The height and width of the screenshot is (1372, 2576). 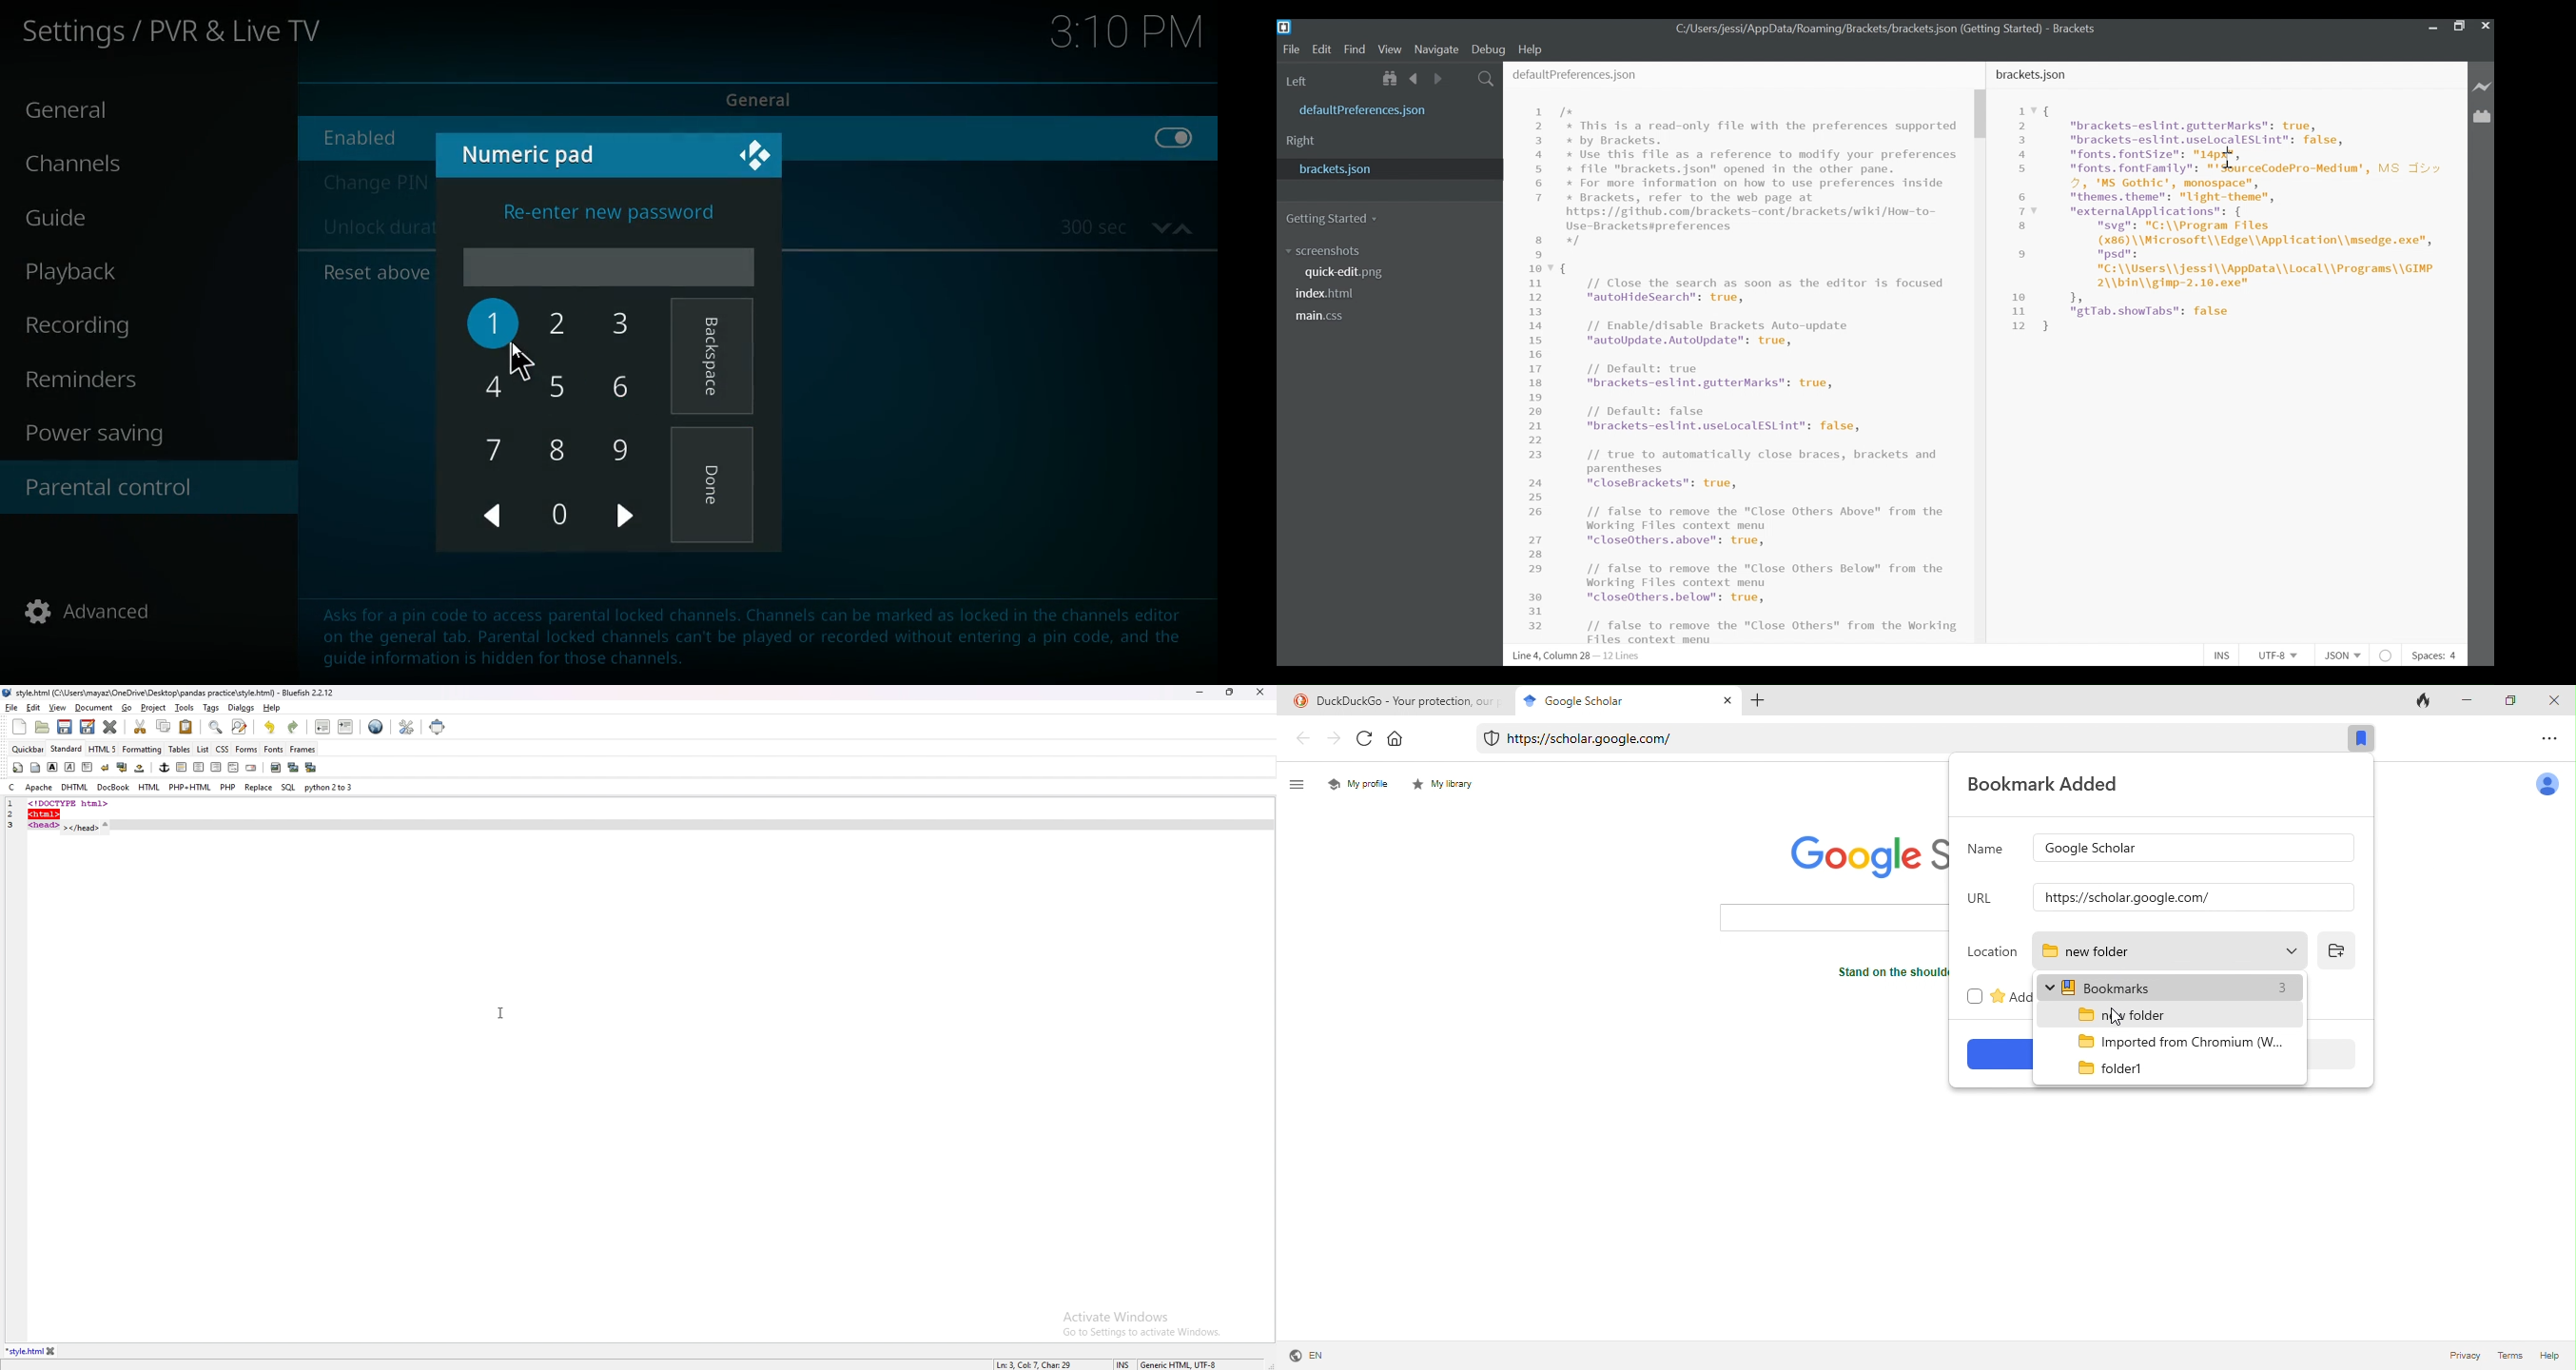 What do you see at coordinates (90, 381) in the screenshot?
I see `reminders` at bounding box center [90, 381].